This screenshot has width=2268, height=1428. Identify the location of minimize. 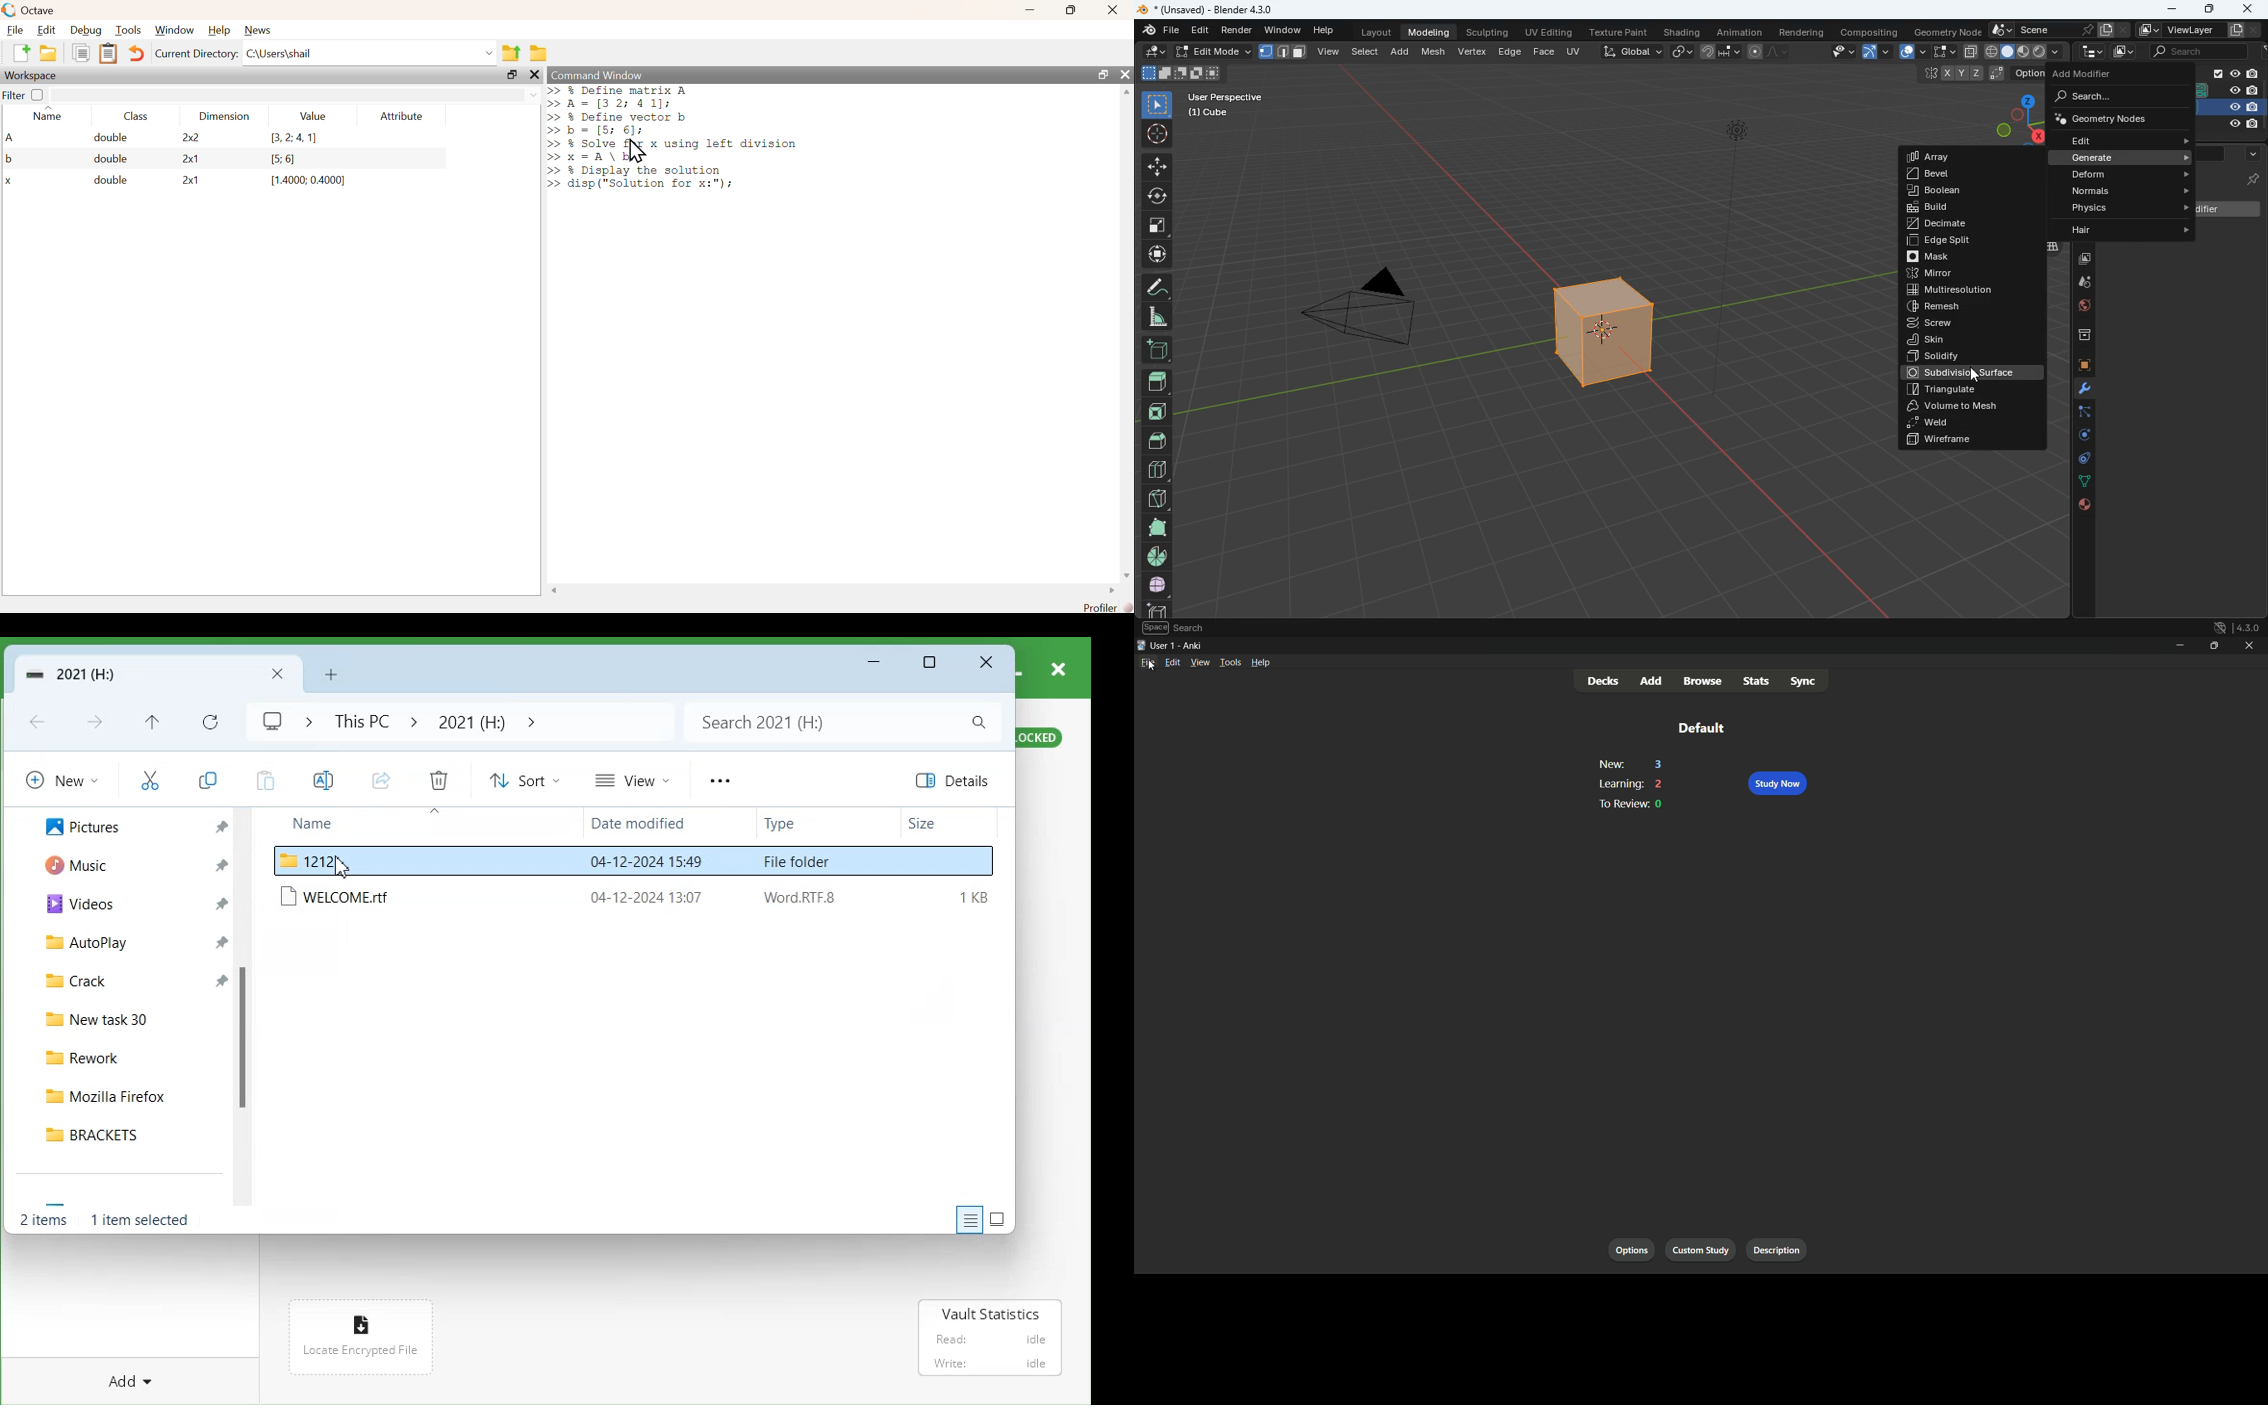
(2178, 645).